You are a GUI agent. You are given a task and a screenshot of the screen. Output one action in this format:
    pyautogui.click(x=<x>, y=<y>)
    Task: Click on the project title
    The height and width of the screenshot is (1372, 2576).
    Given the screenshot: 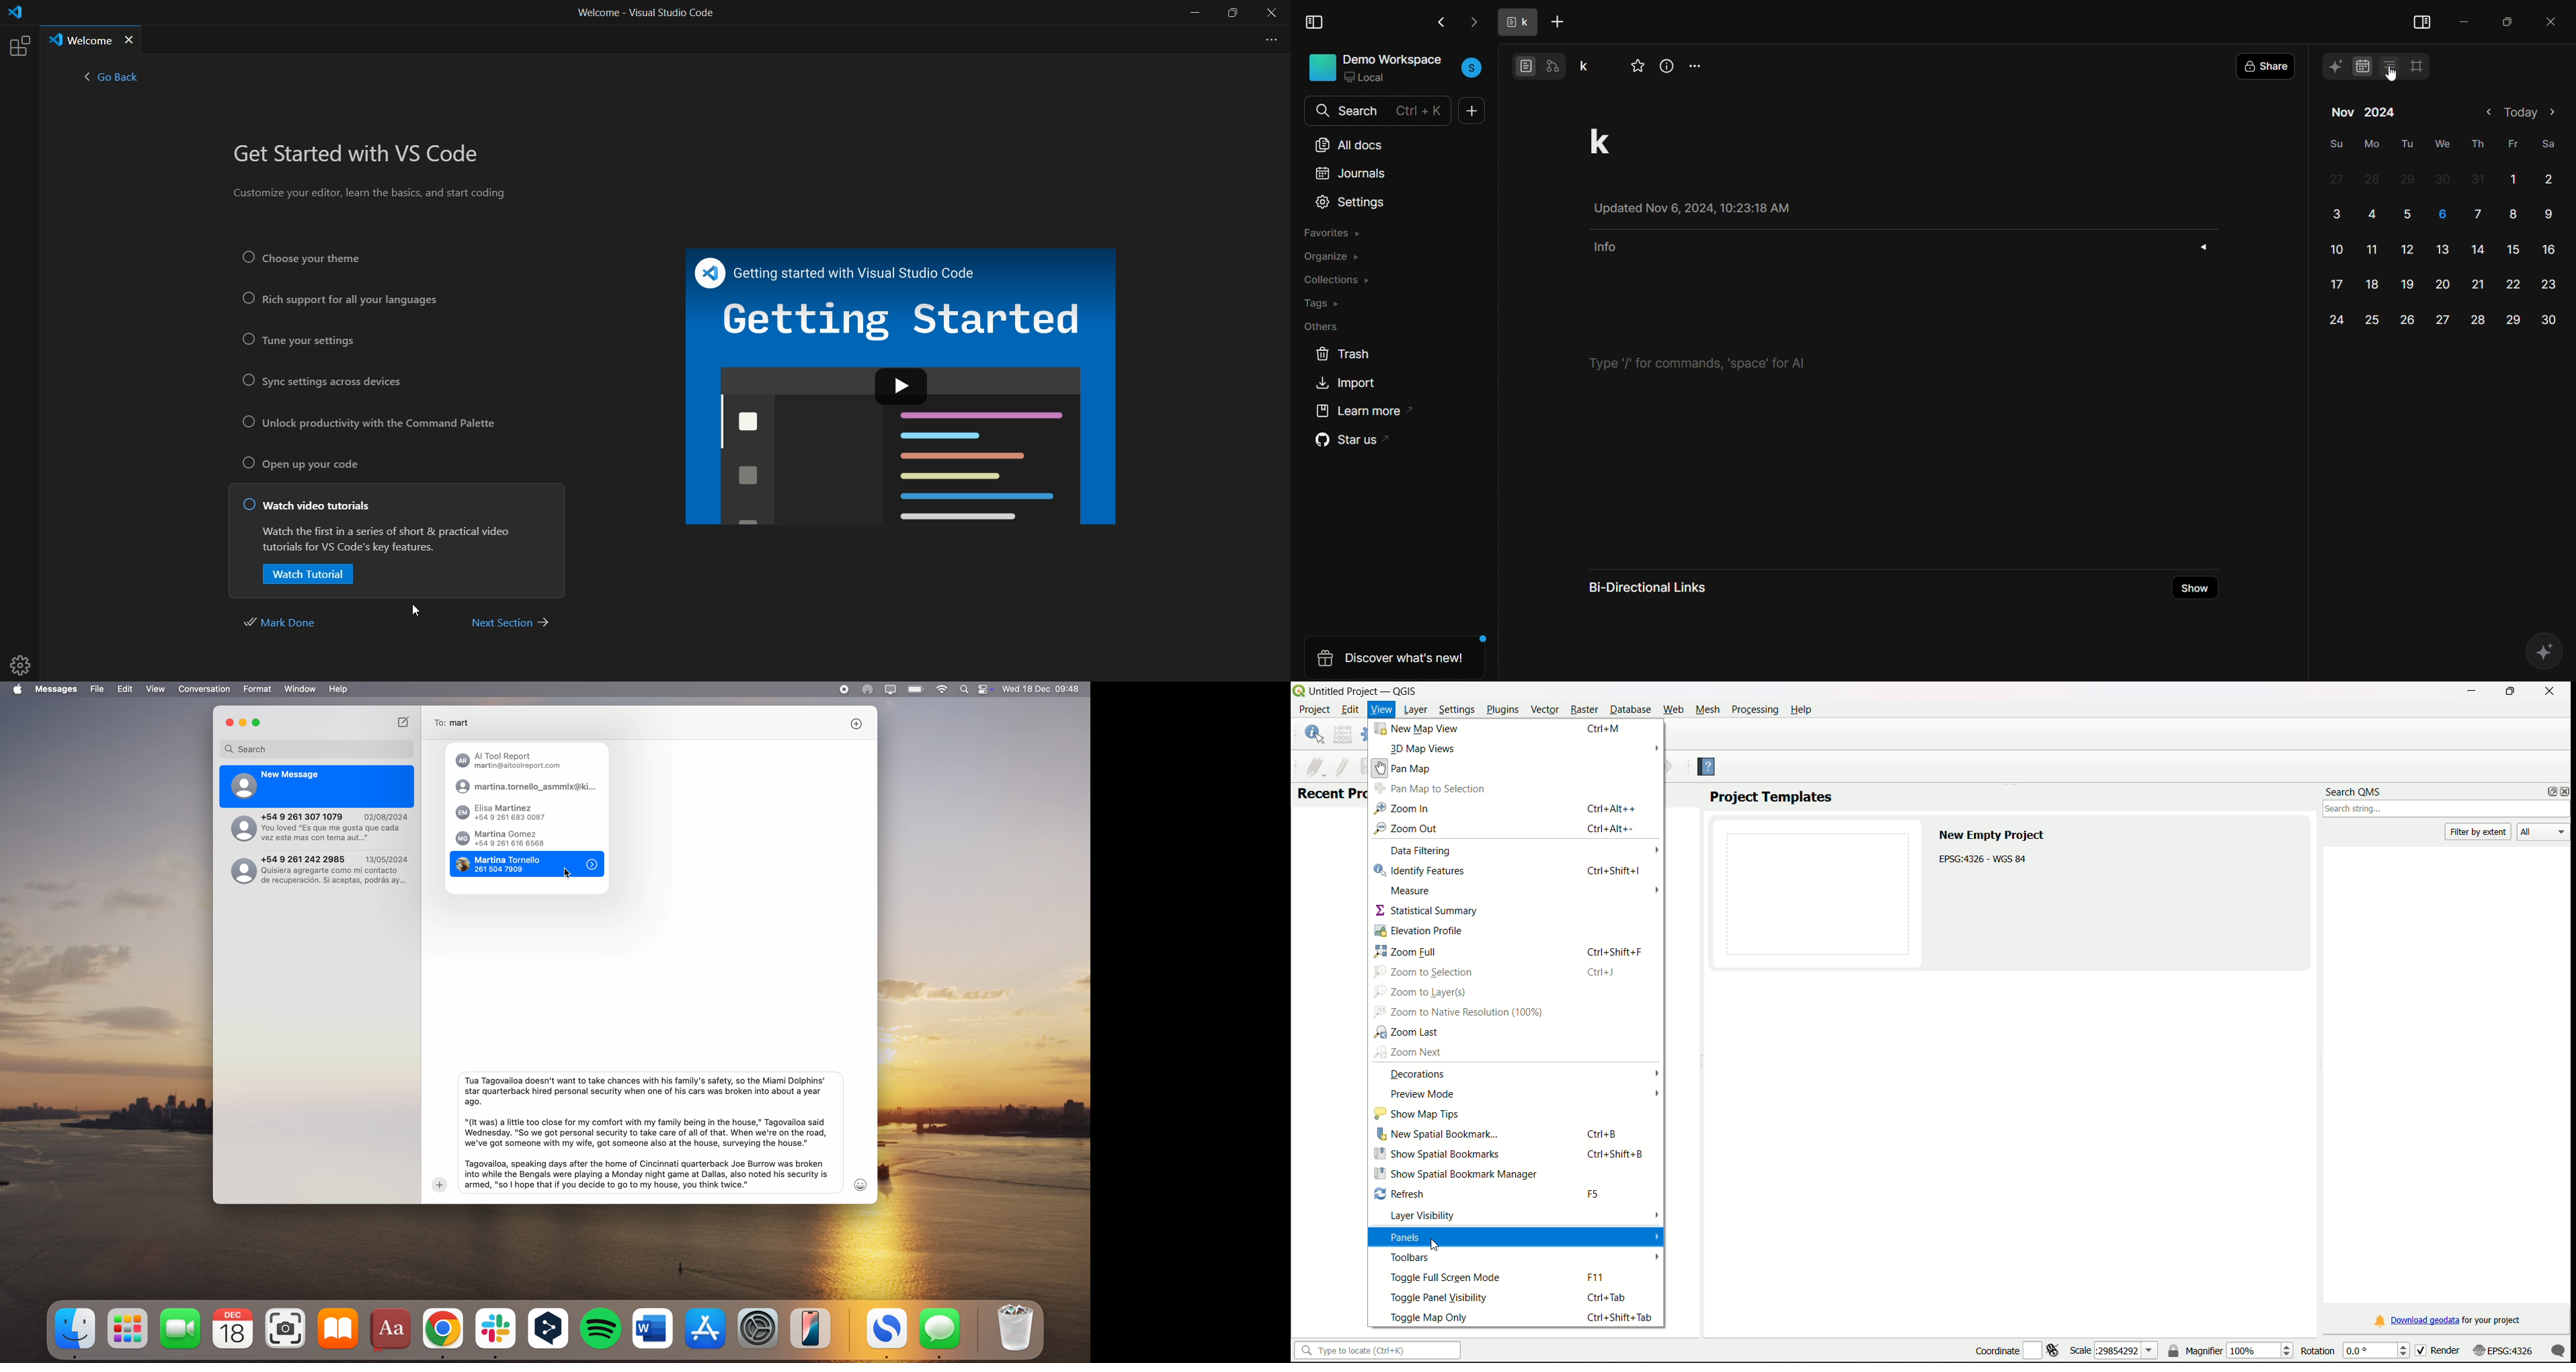 What is the action you would take?
    pyautogui.click(x=1615, y=141)
    